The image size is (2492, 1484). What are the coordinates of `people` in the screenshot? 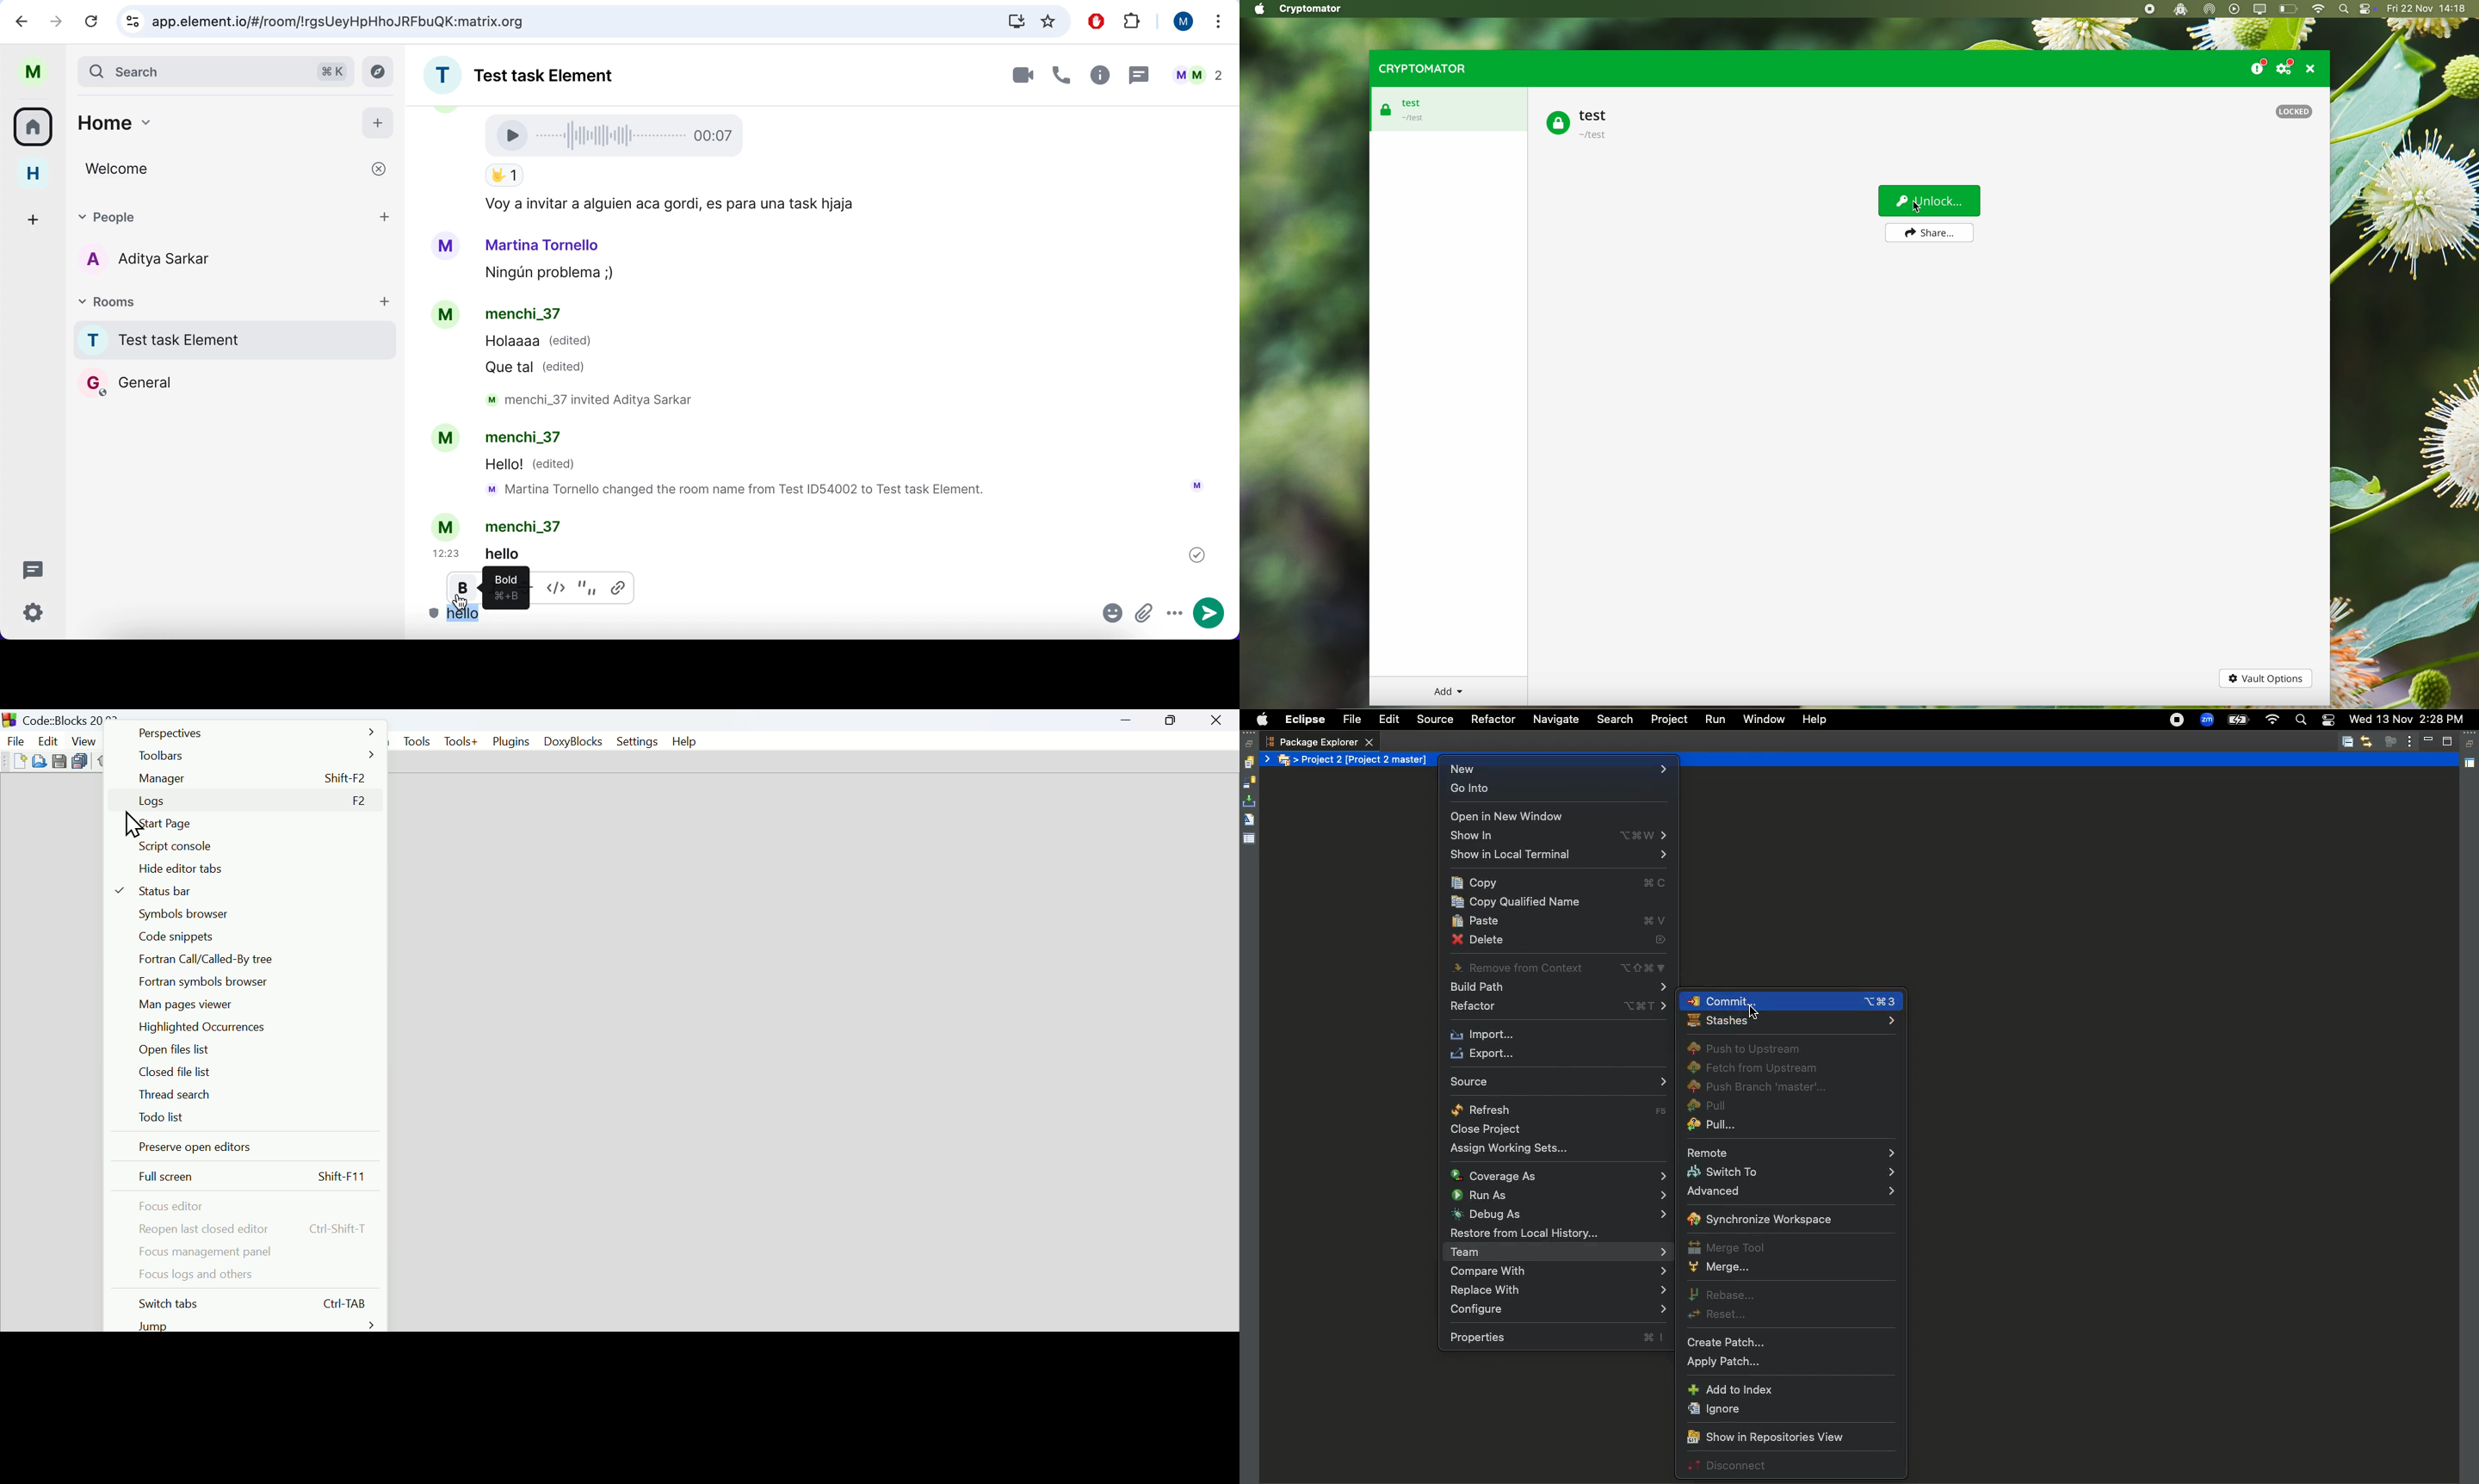 It's located at (1197, 75).